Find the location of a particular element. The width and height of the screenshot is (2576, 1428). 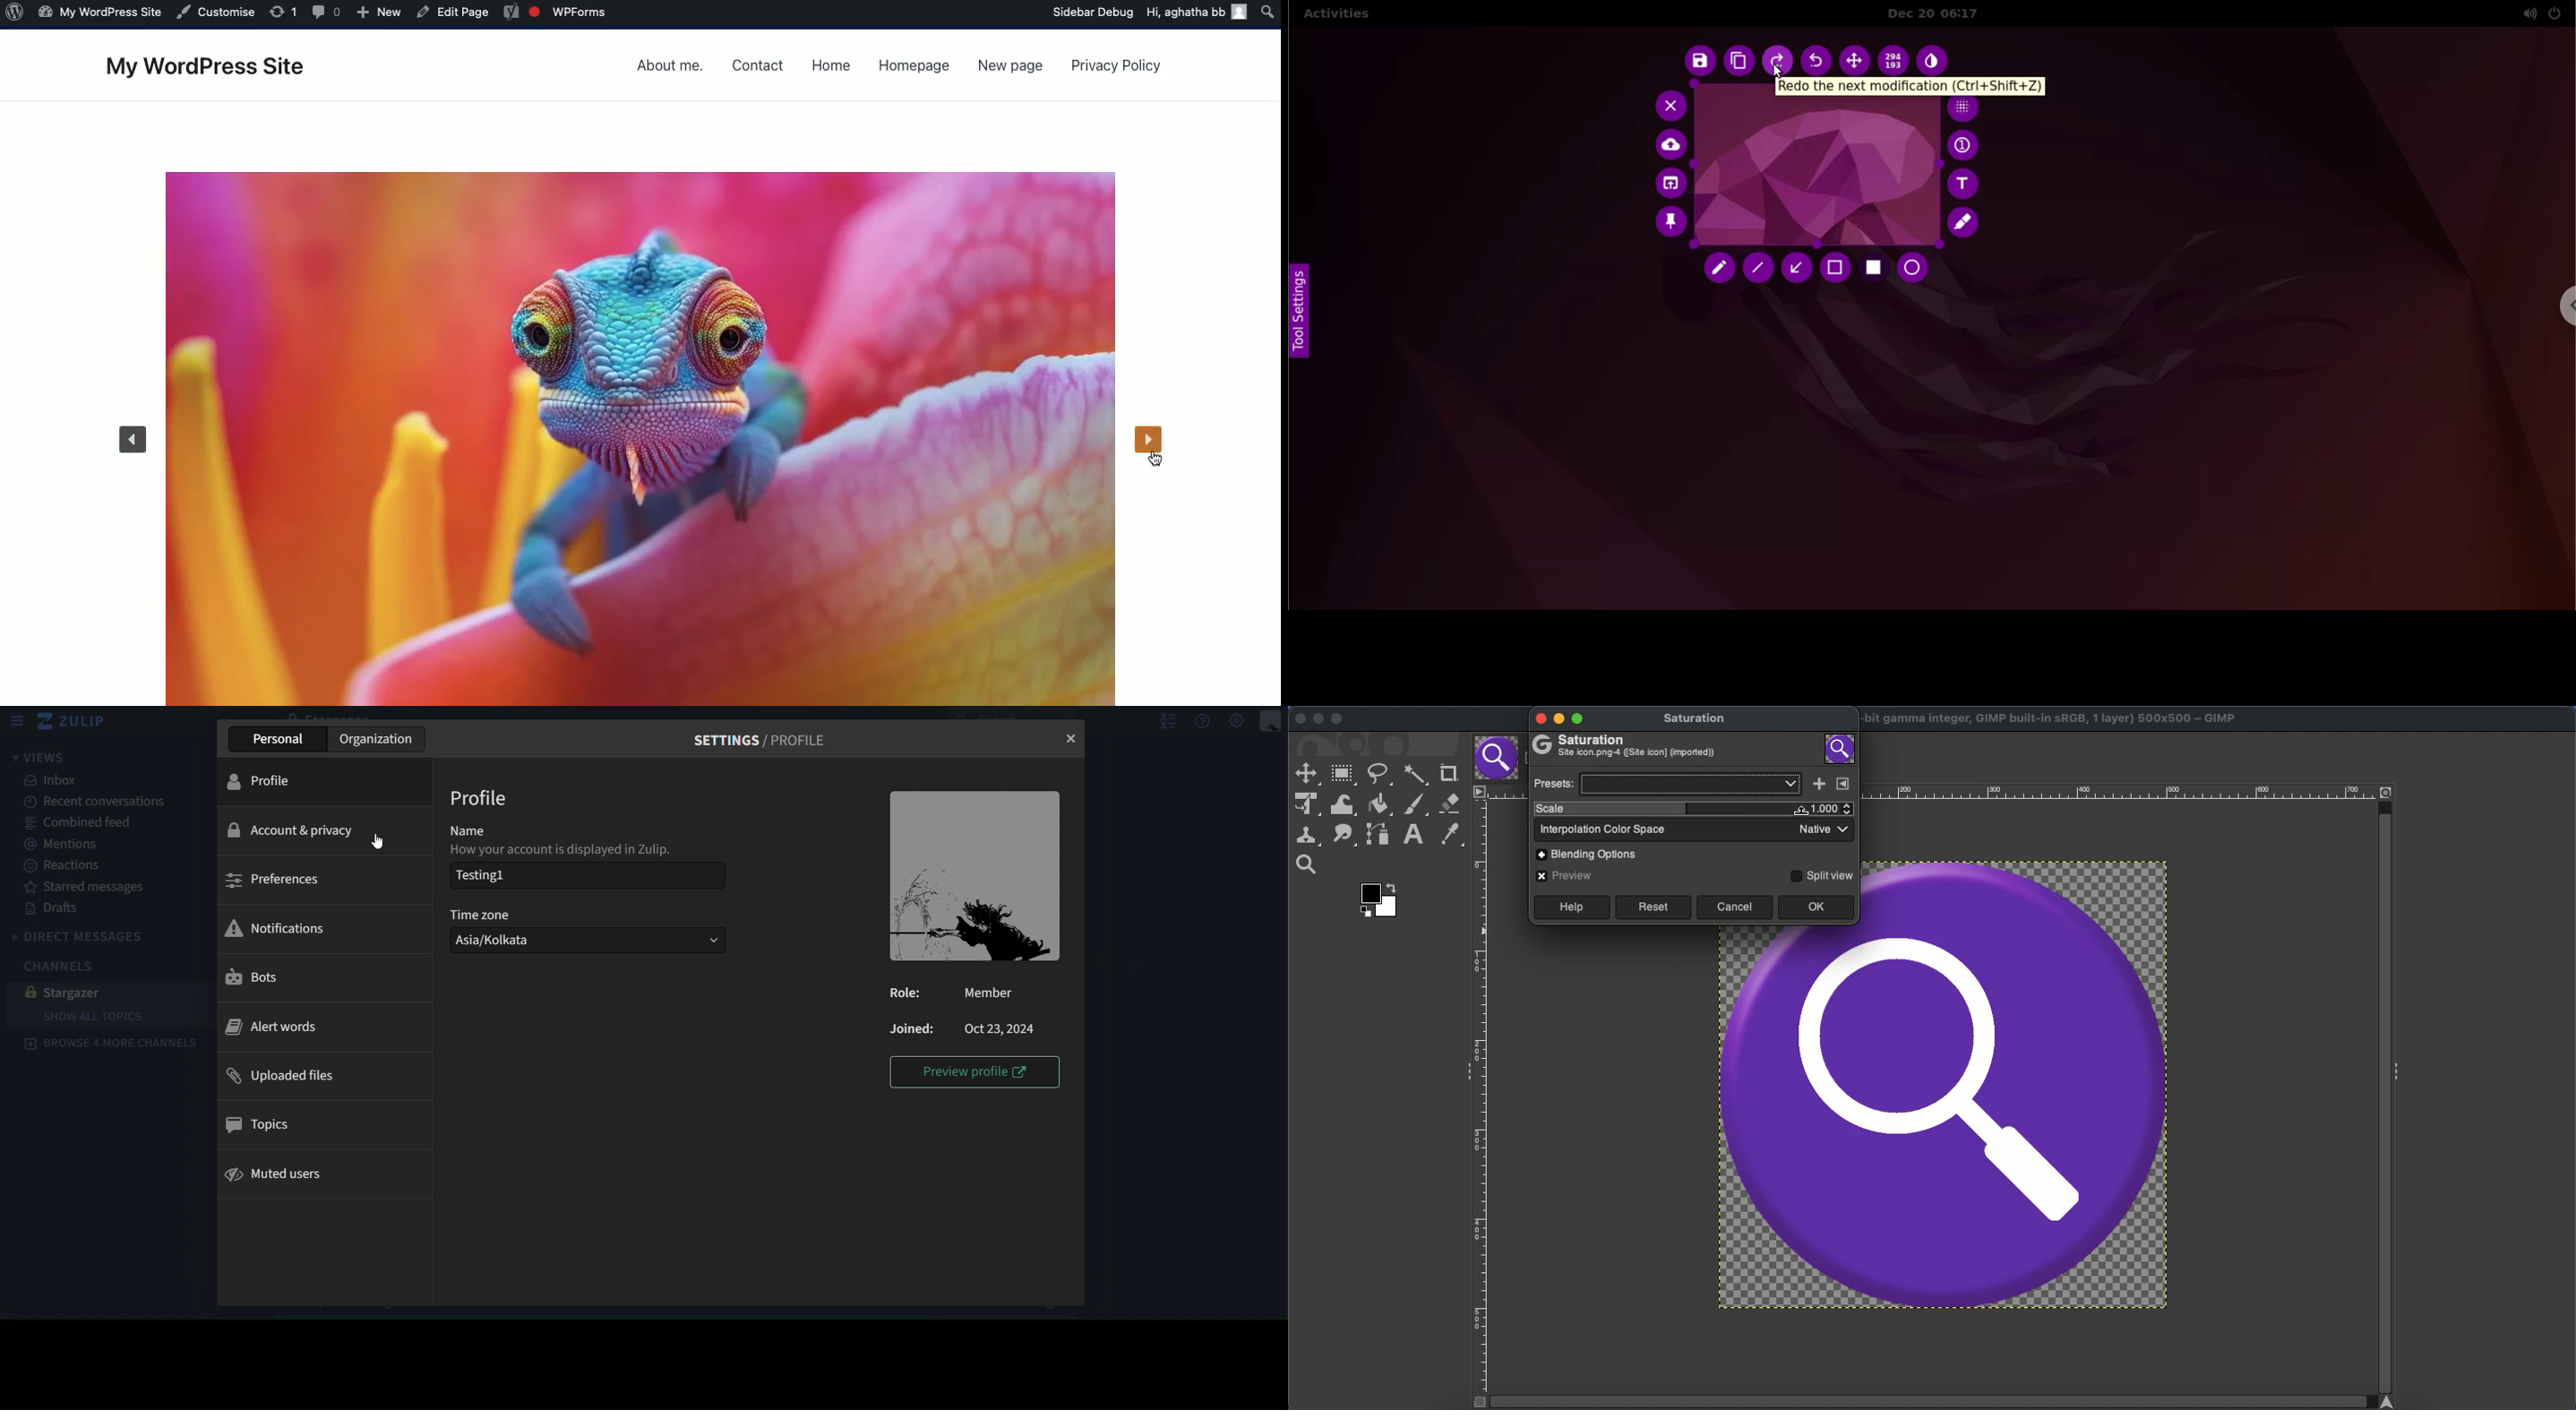

Home is located at coordinates (835, 64).